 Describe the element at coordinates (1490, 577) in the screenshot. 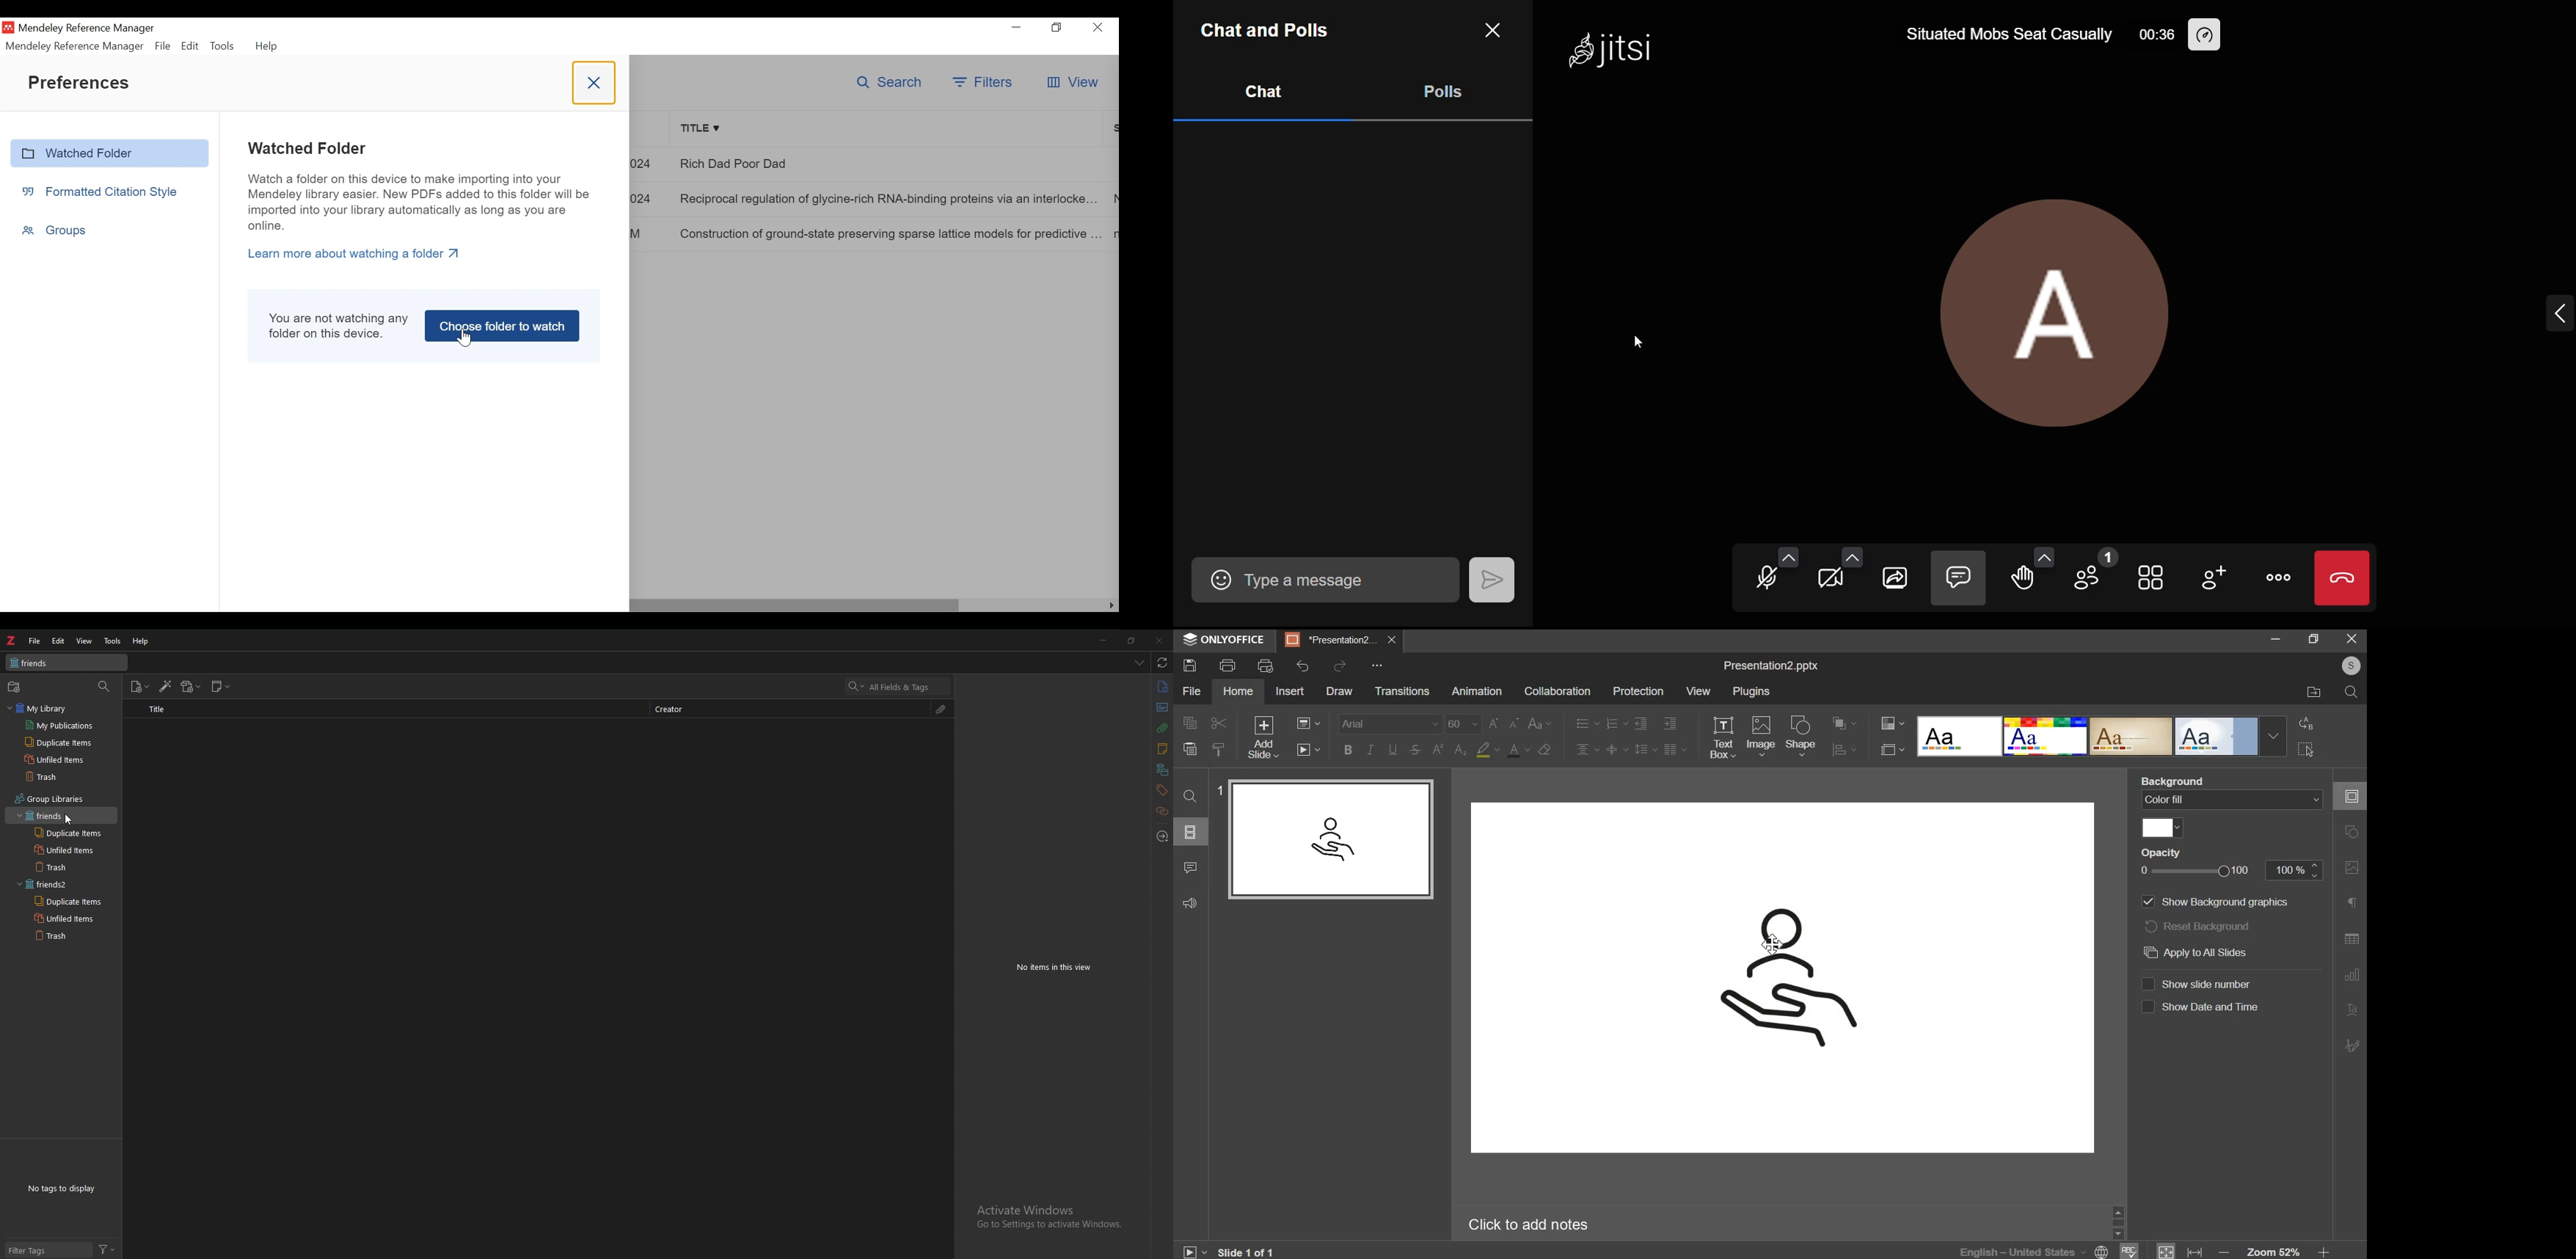

I see `send message` at that location.